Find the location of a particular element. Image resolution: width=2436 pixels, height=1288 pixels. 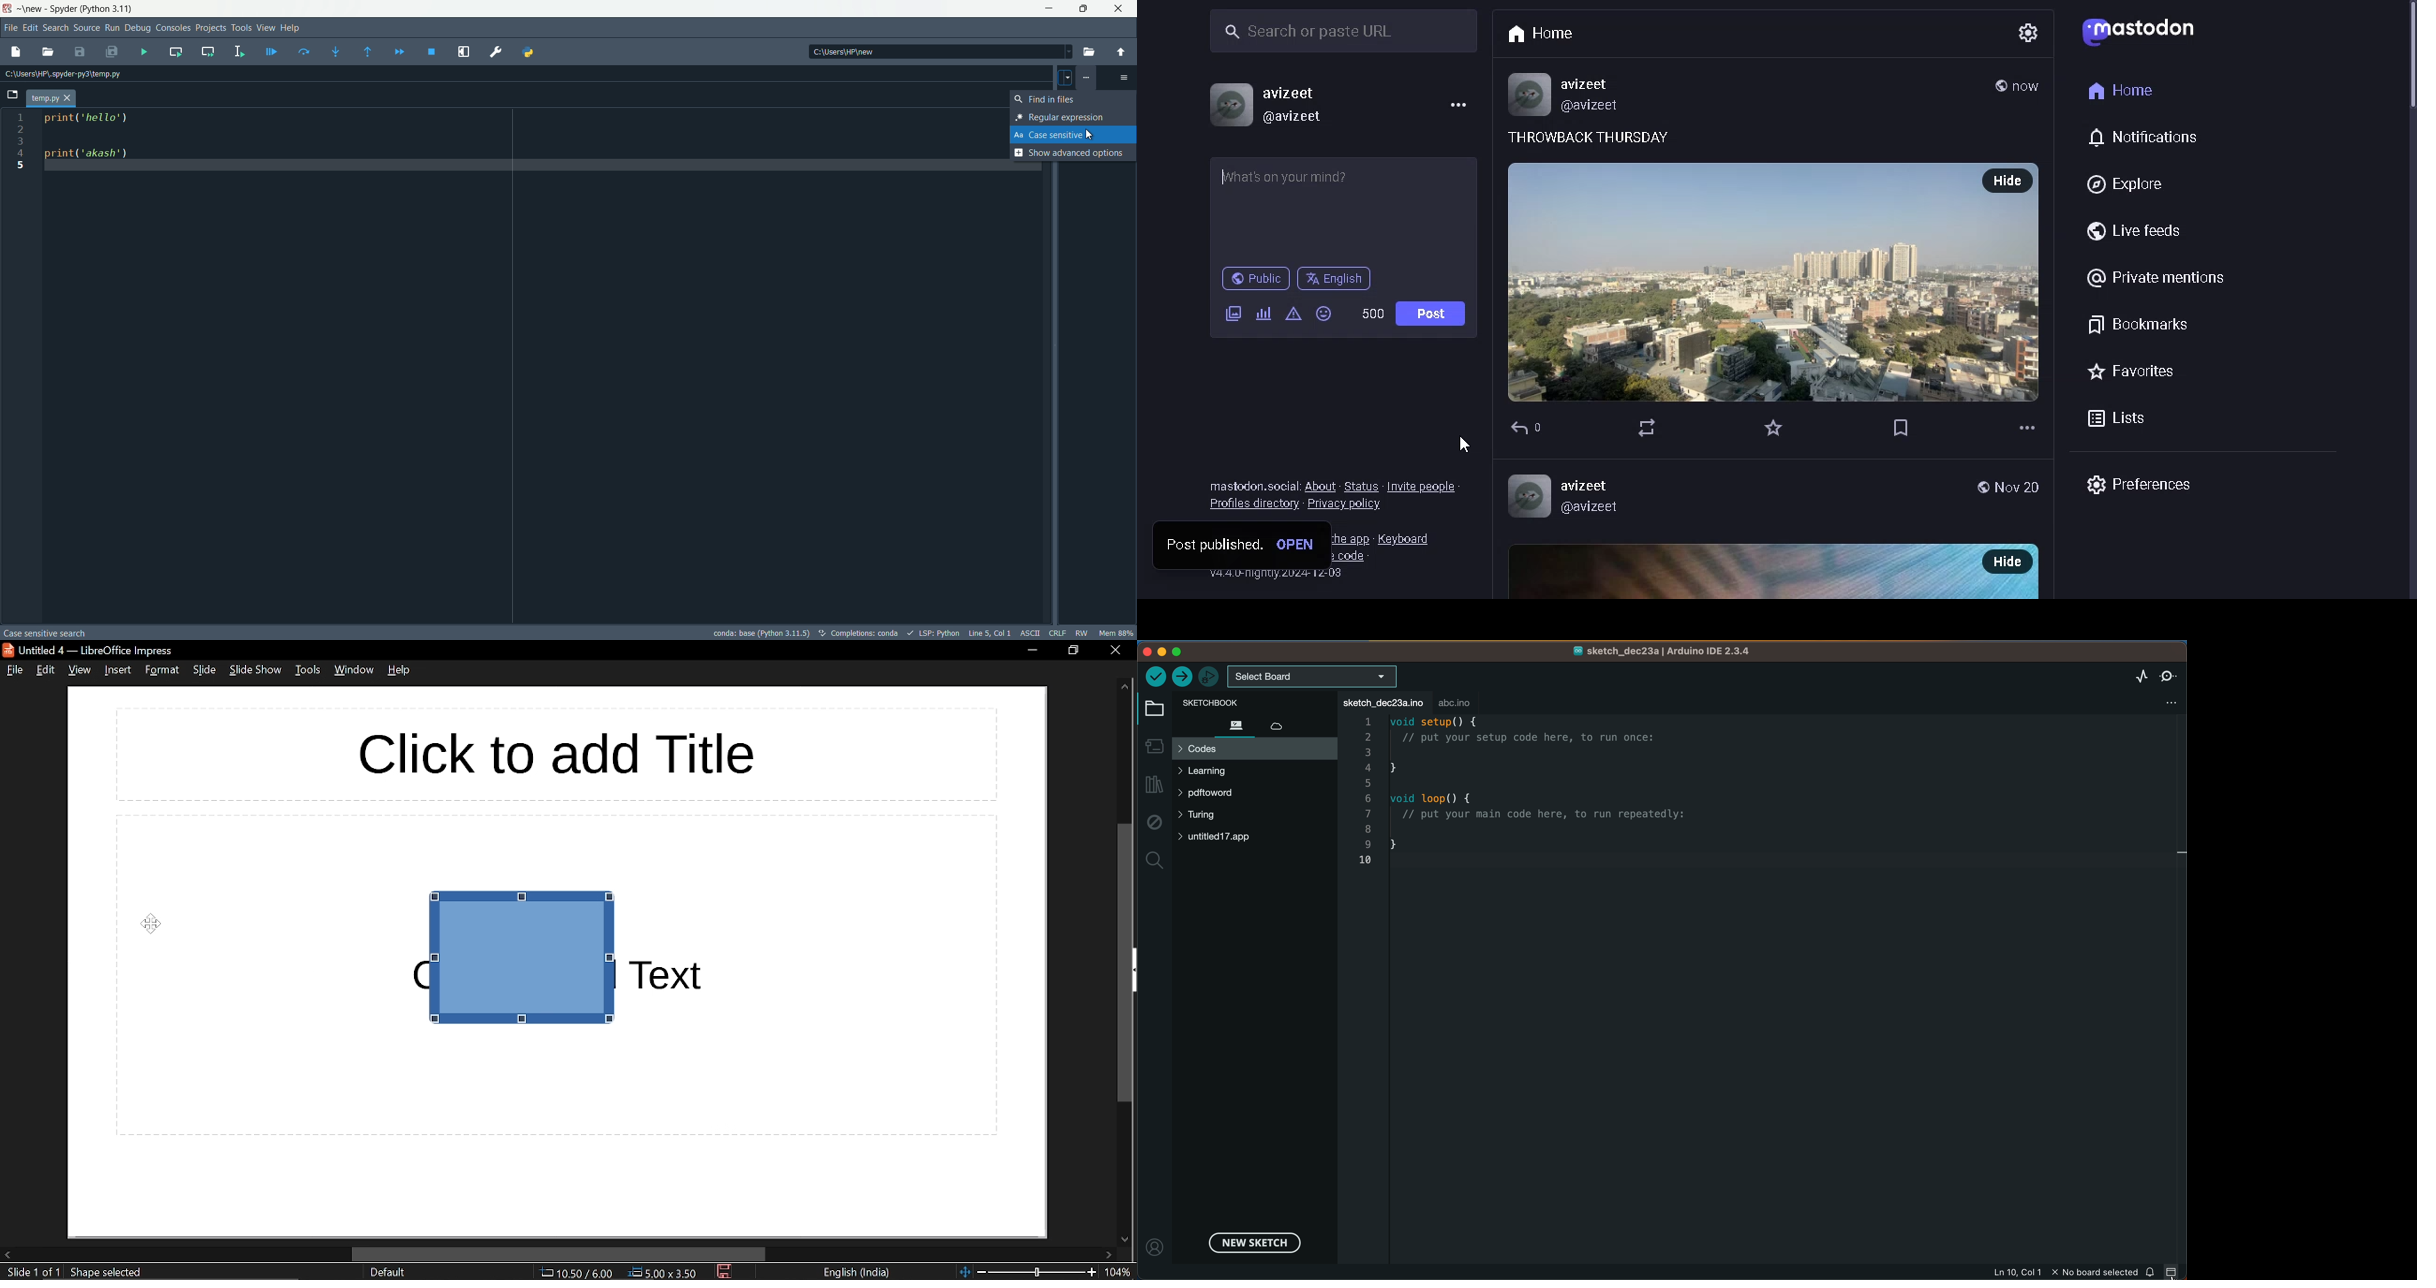

avizeet is located at coordinates (1590, 484).